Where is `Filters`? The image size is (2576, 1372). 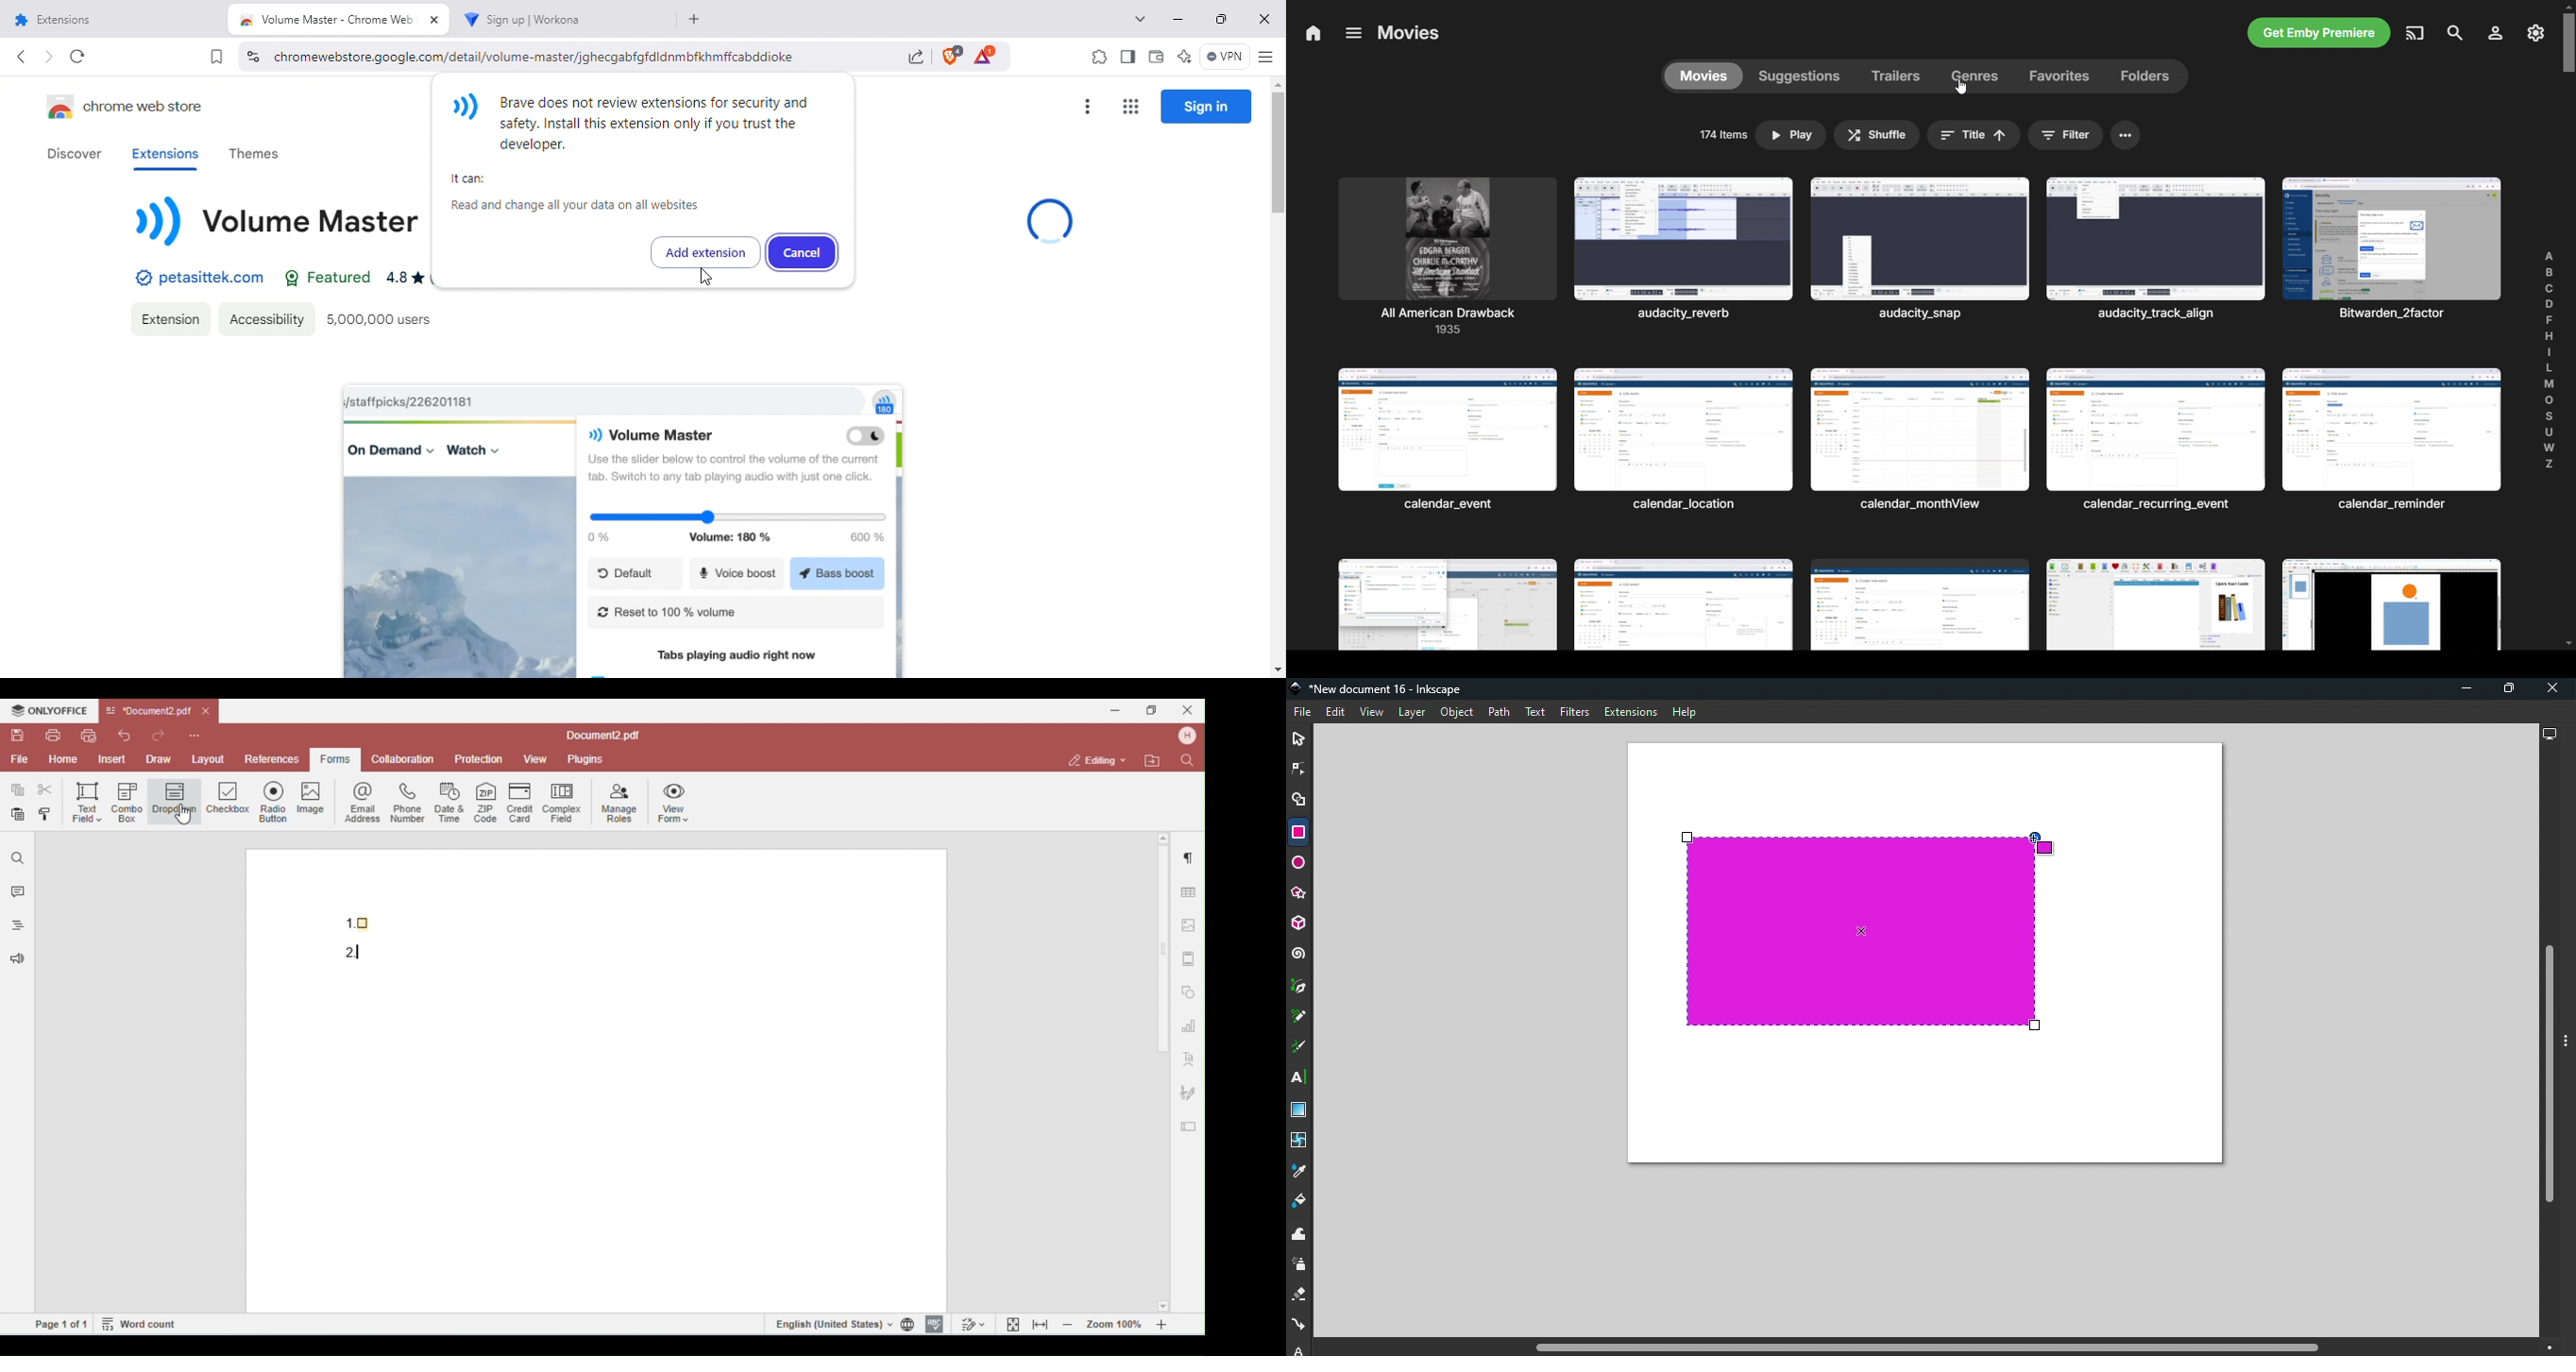 Filters is located at coordinates (1575, 714).